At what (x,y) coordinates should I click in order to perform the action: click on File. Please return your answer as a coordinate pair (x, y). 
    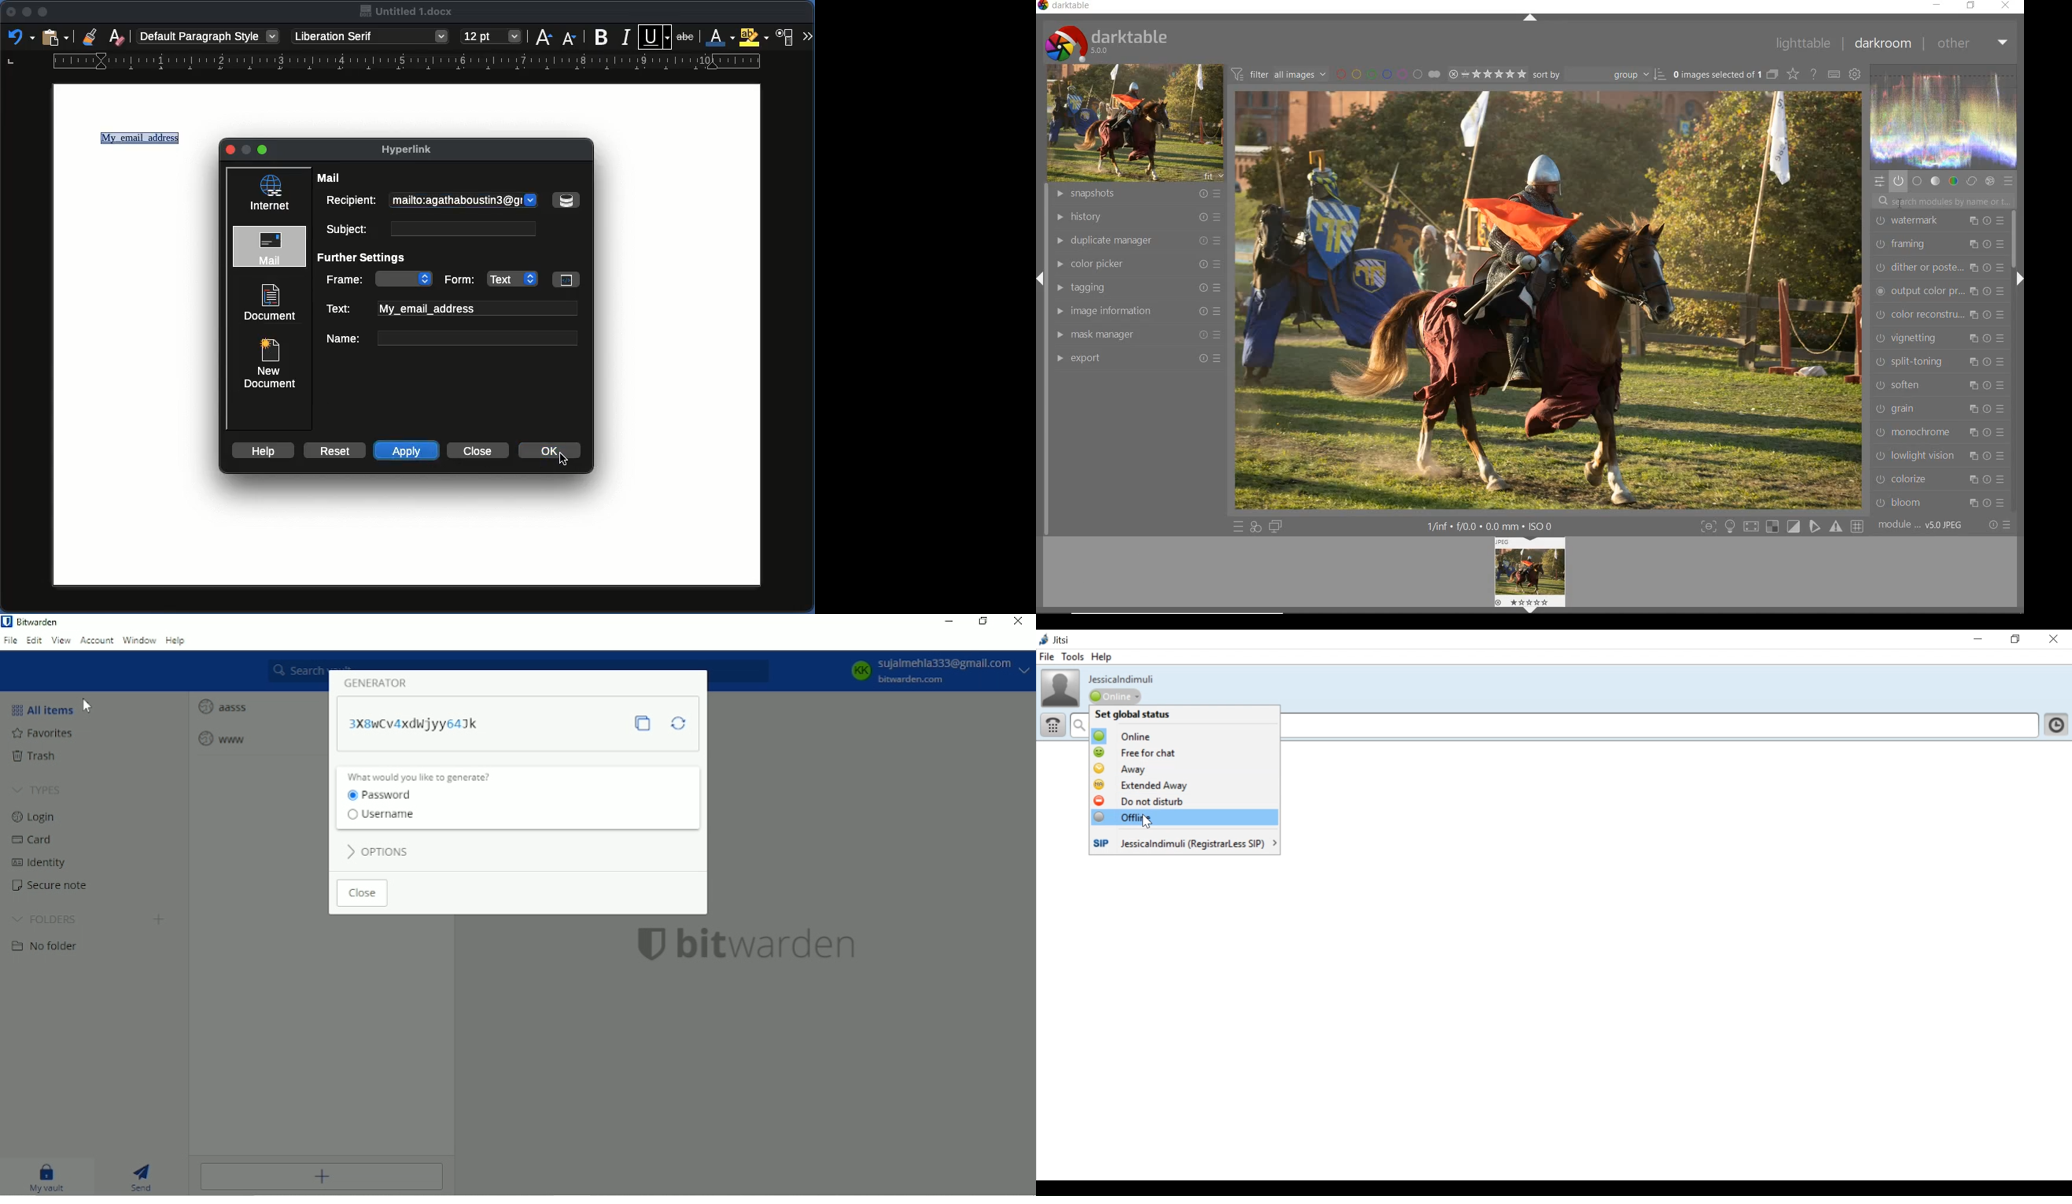
    Looking at the image, I should click on (10, 641).